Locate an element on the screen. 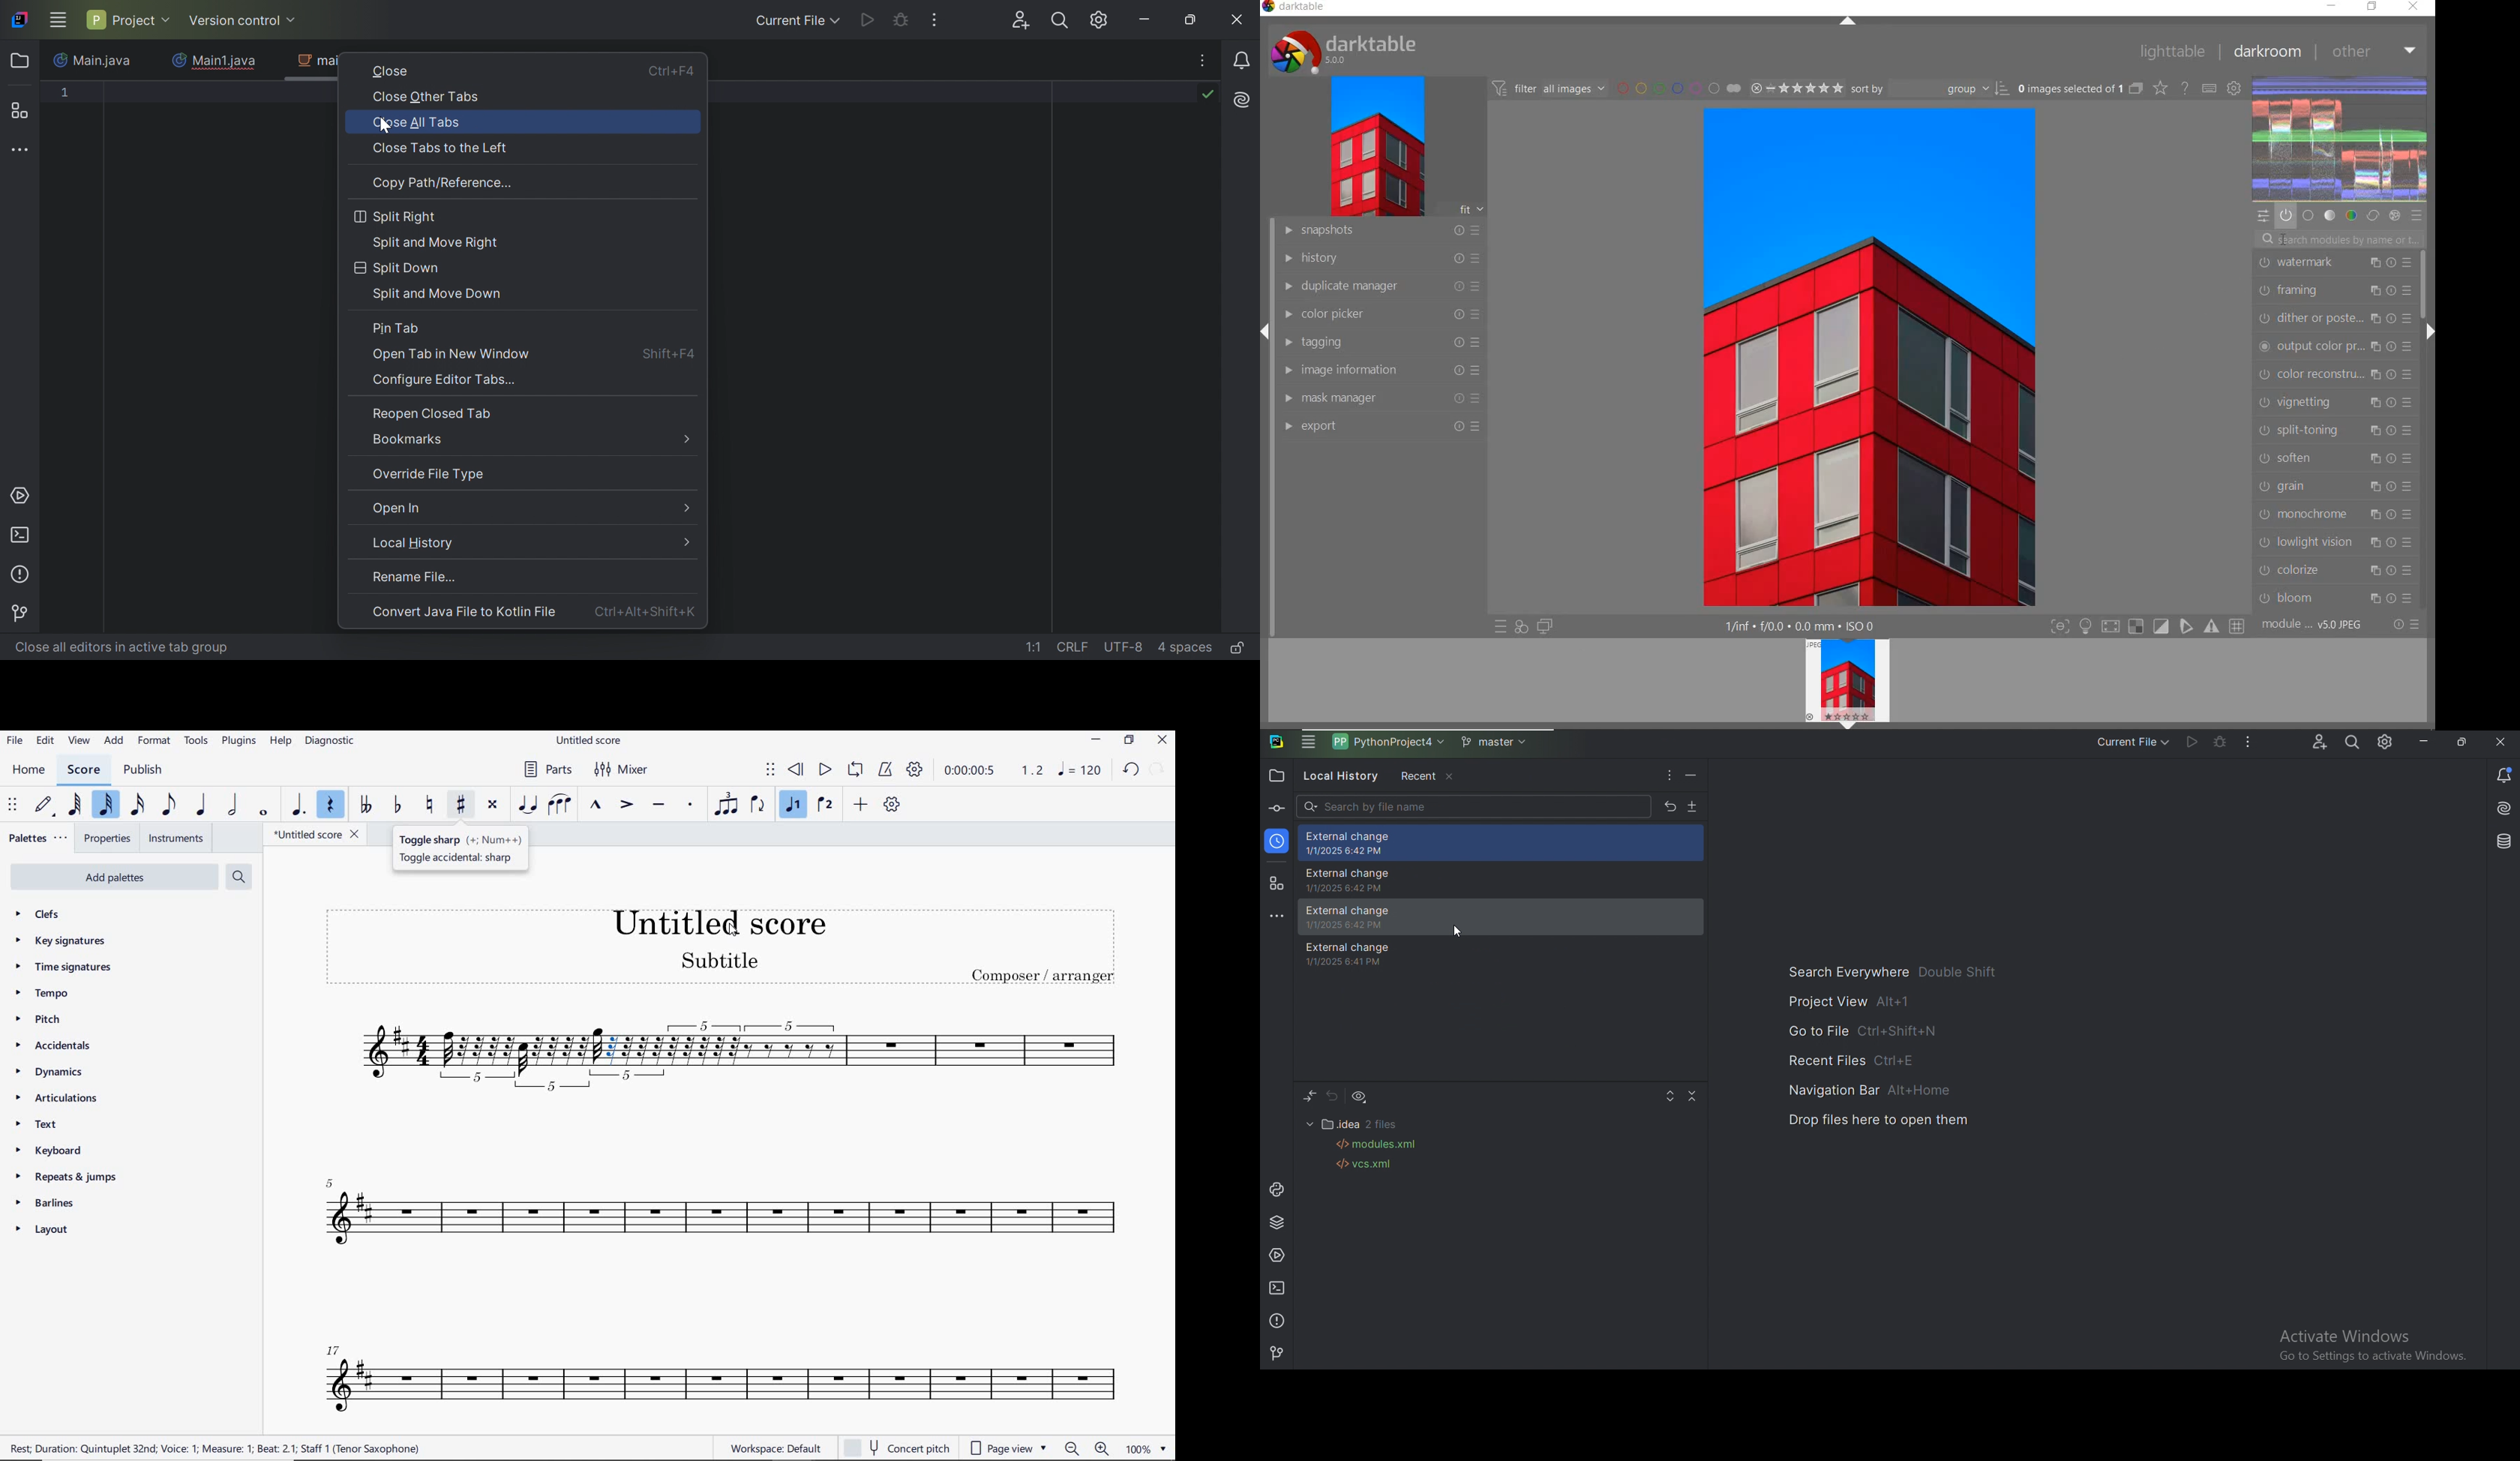 The height and width of the screenshot is (1484, 2520). Main.java is located at coordinates (94, 61).